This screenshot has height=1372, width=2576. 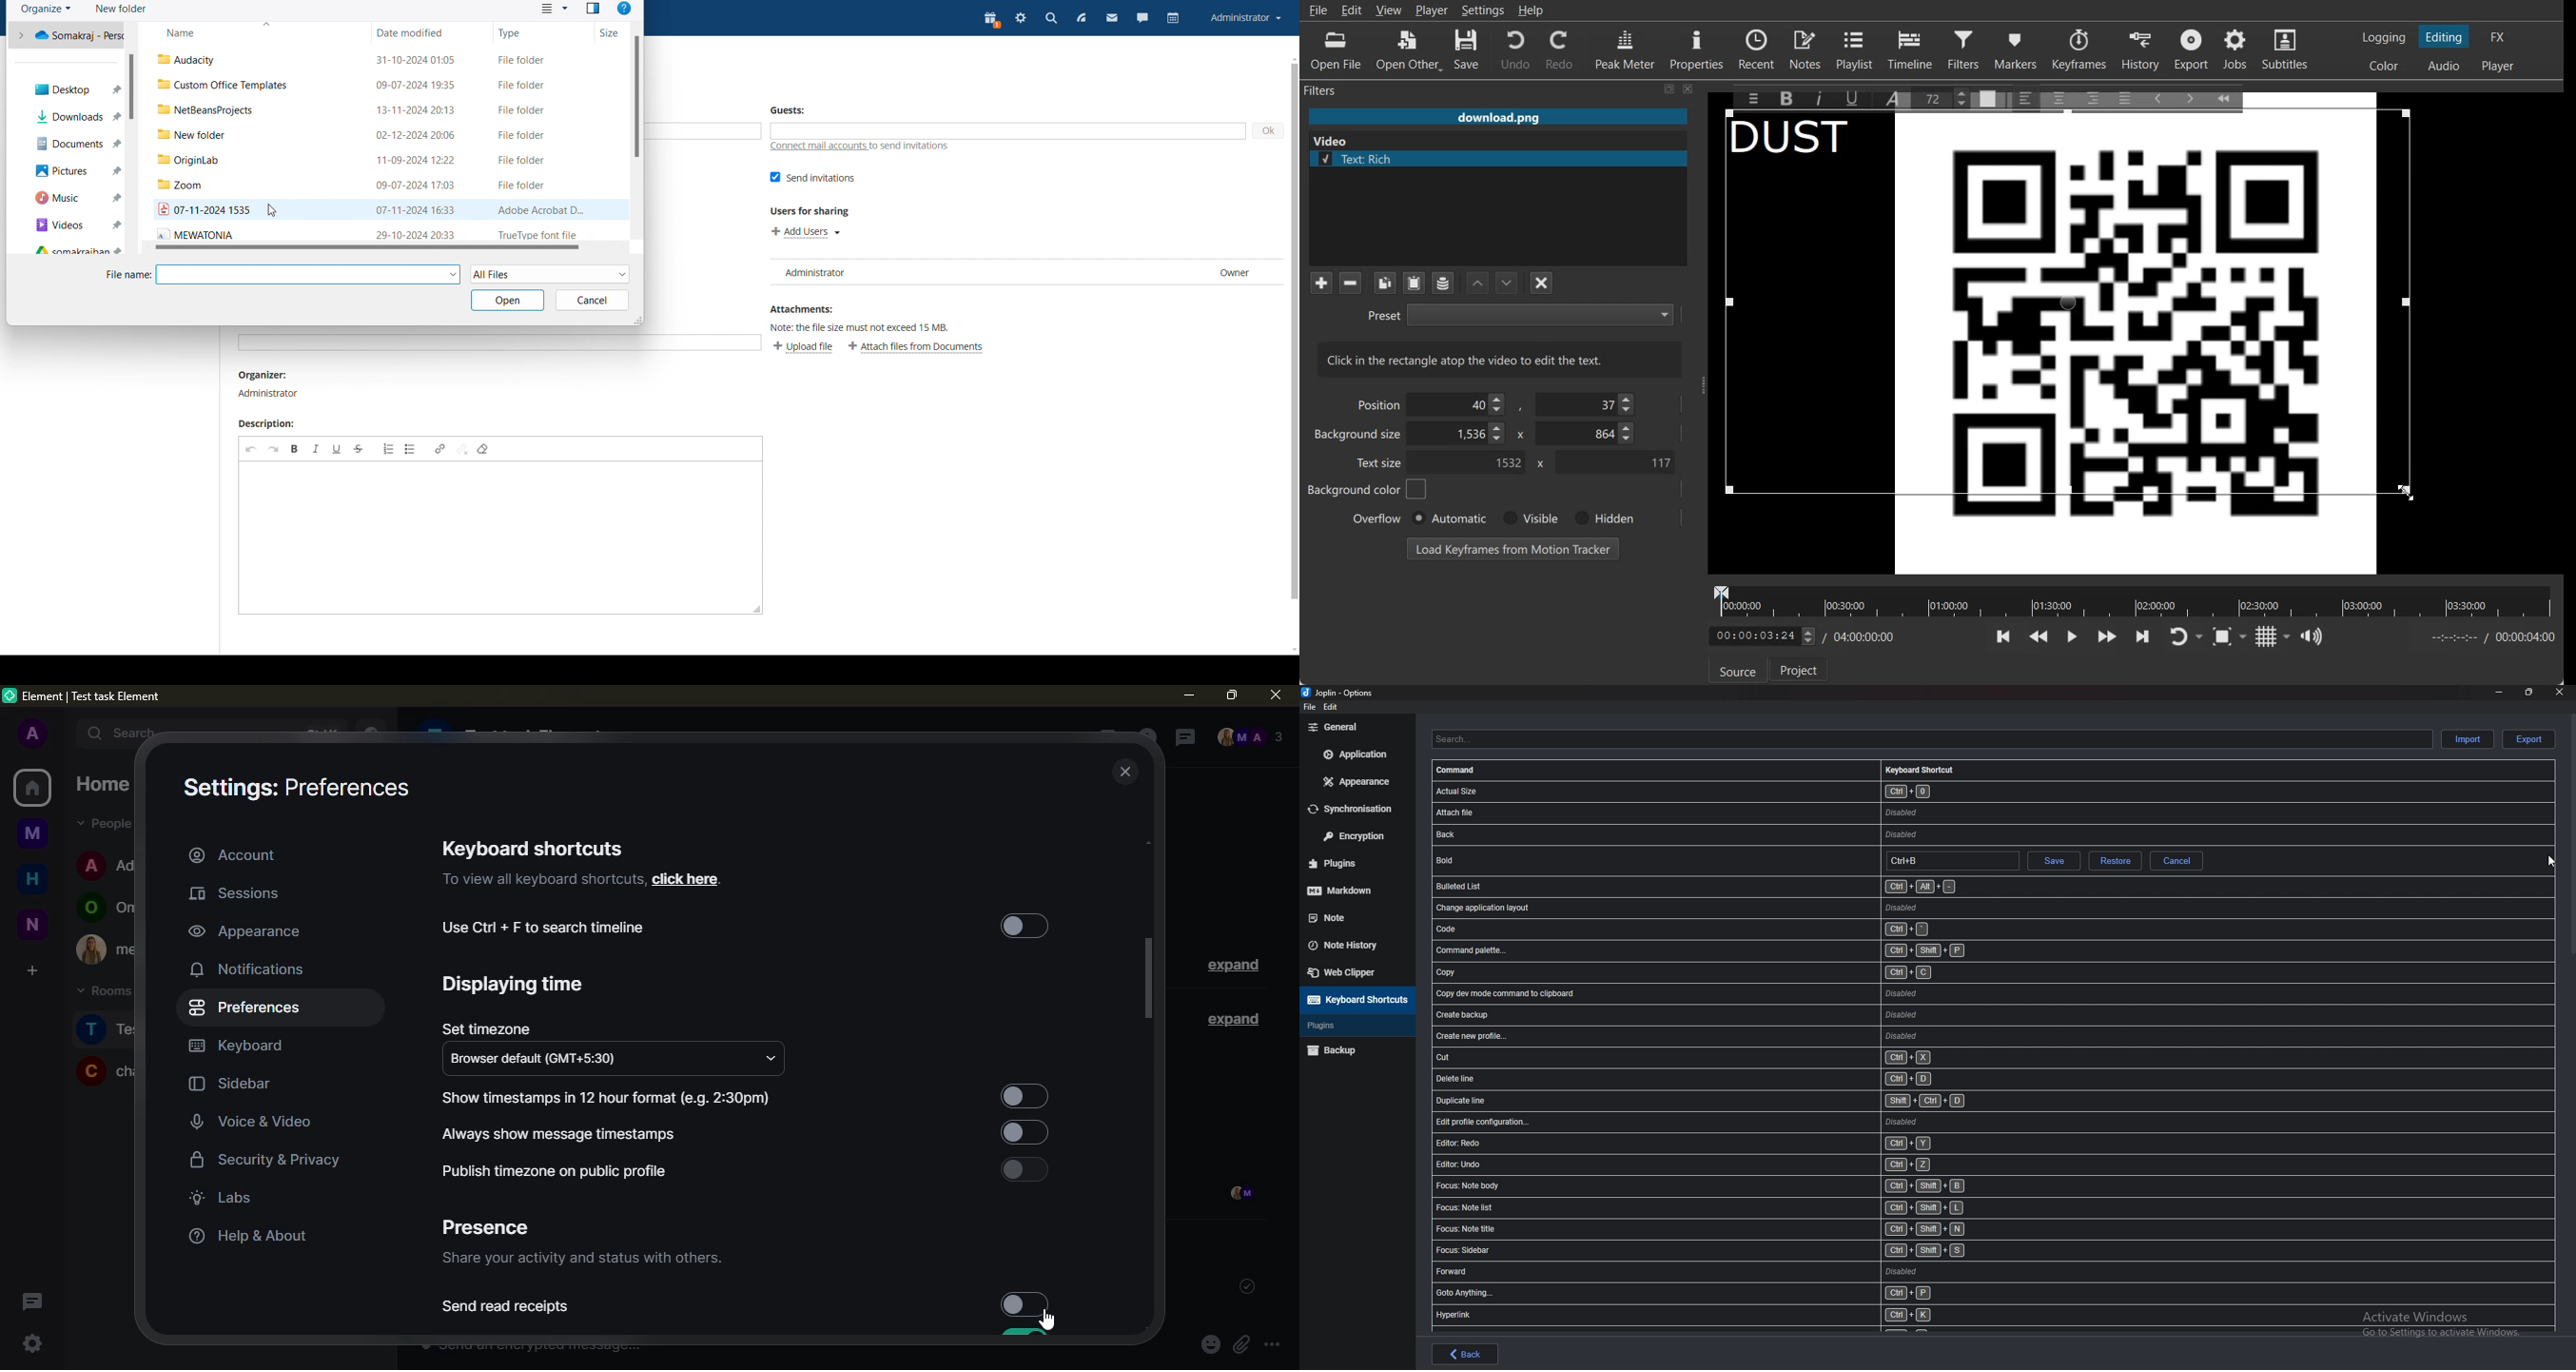 What do you see at coordinates (249, 969) in the screenshot?
I see `notifications` at bounding box center [249, 969].